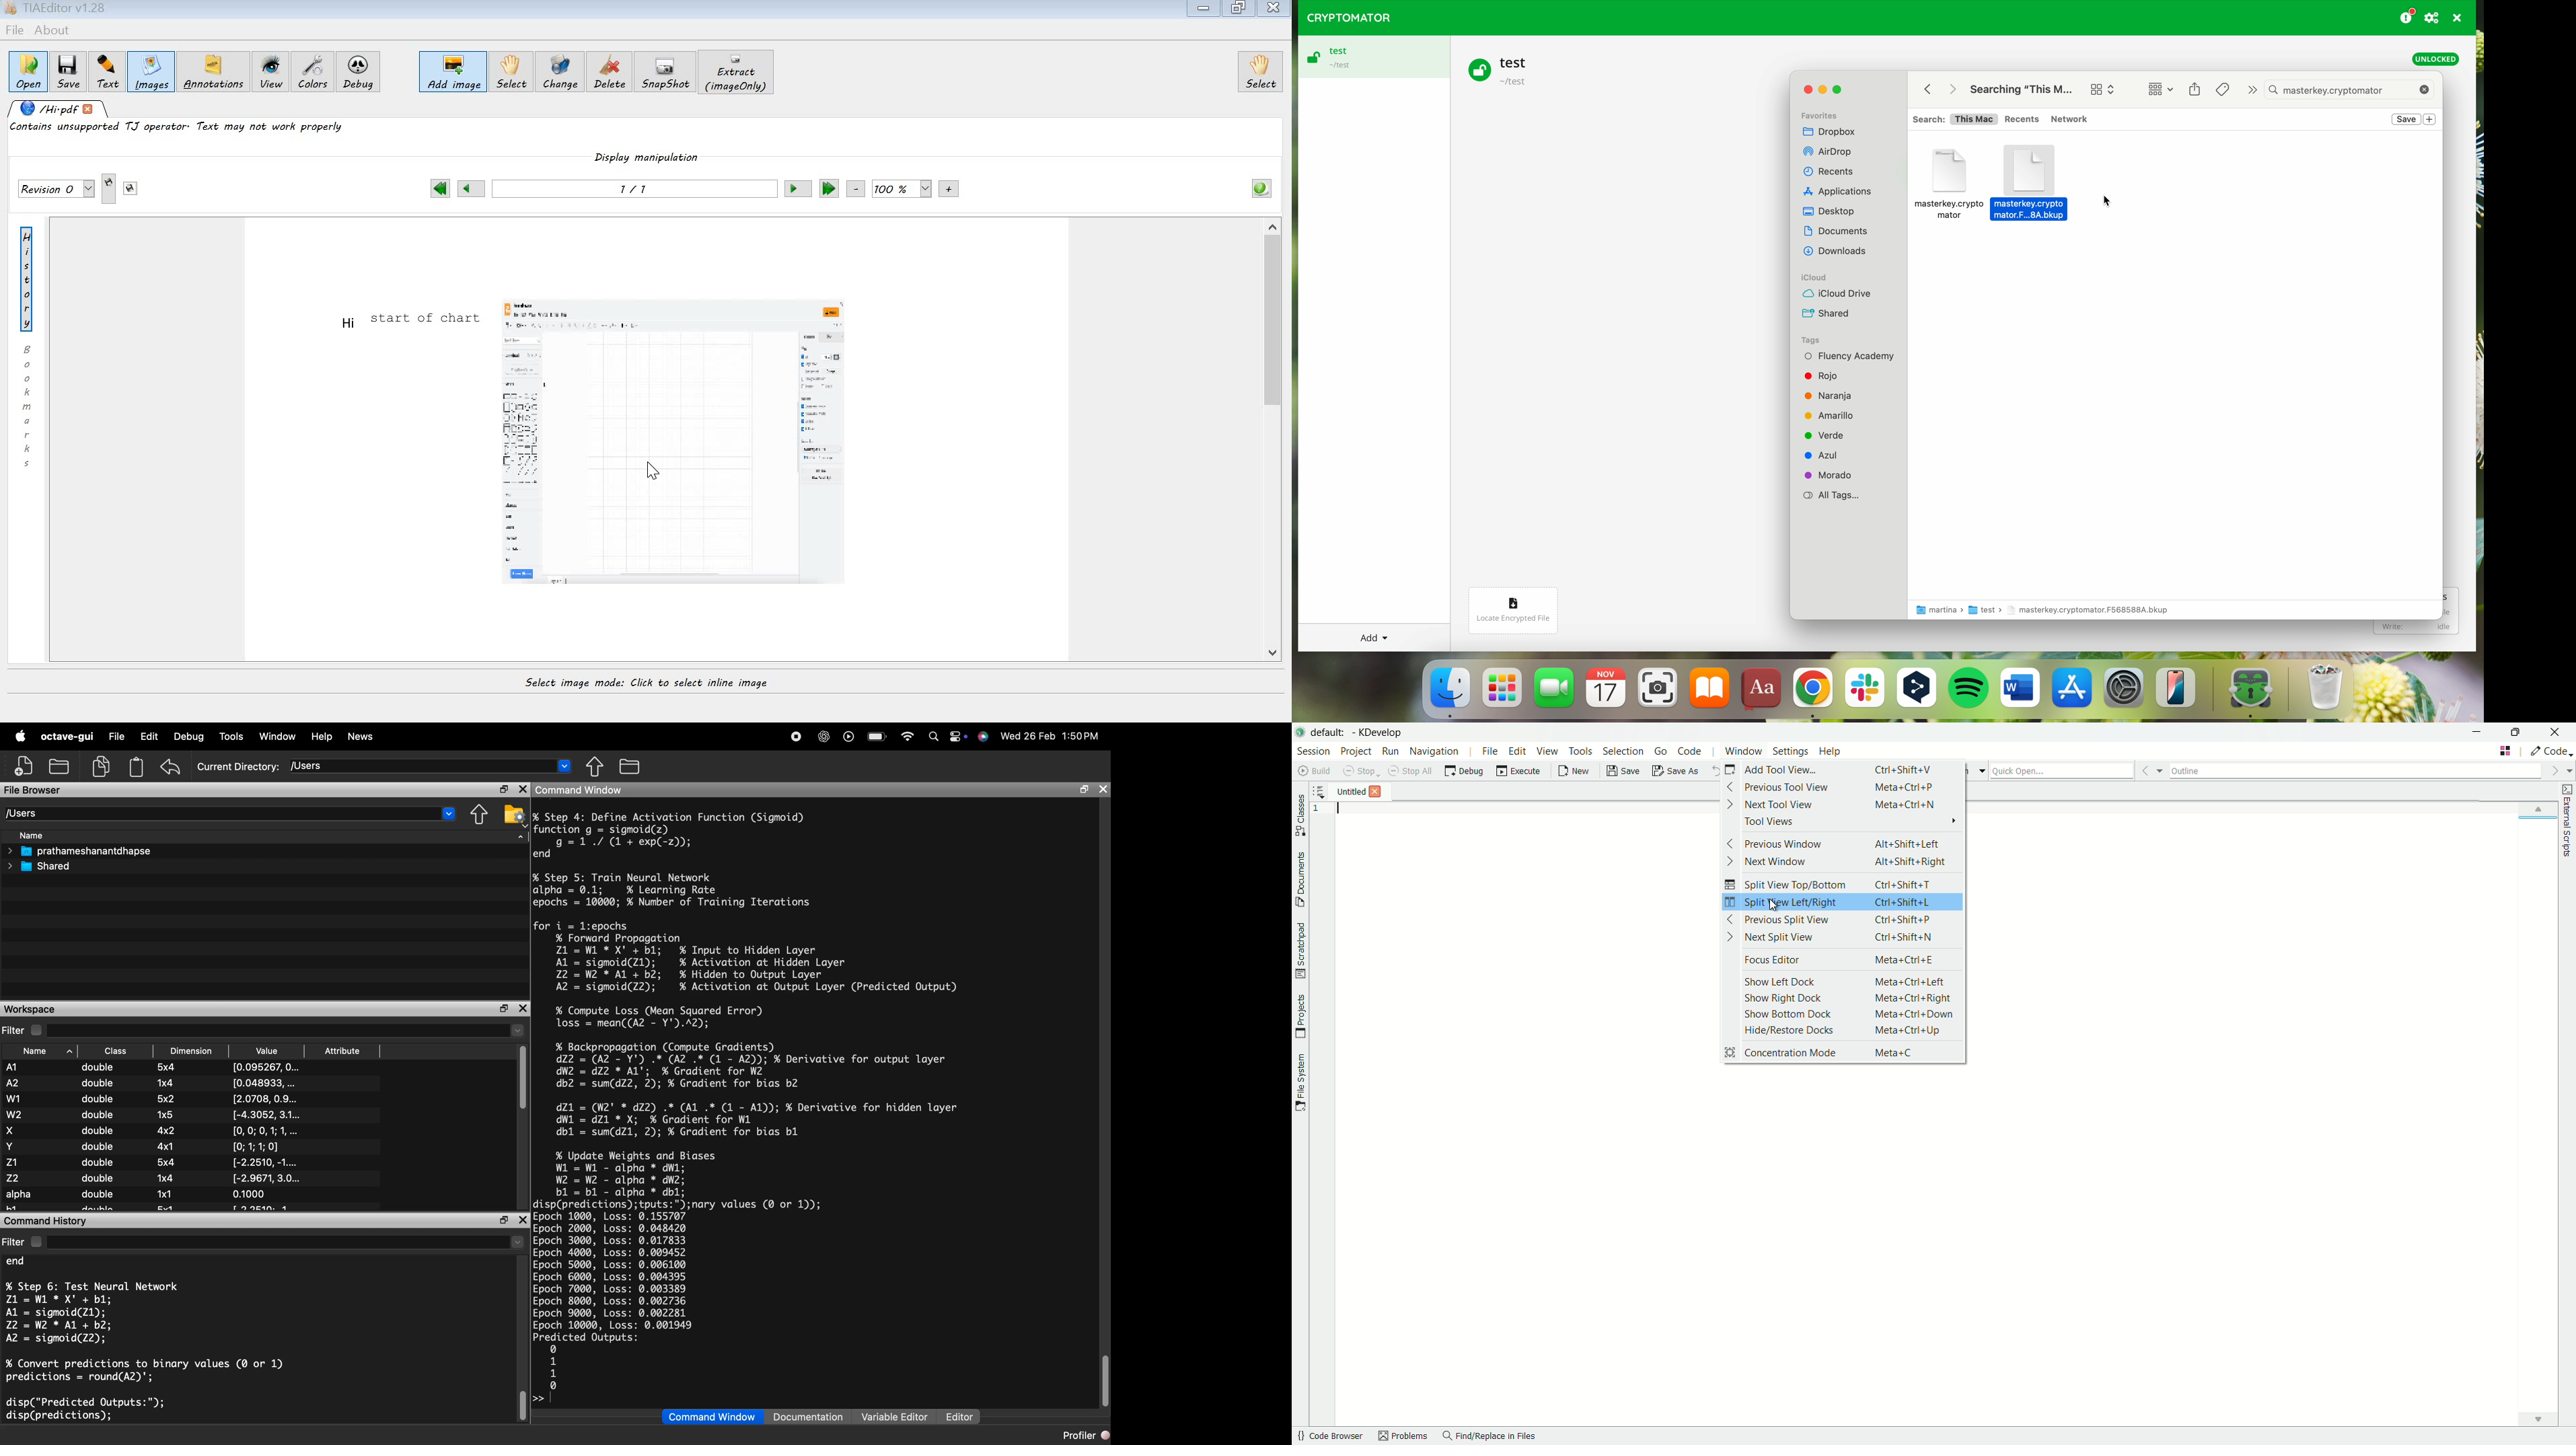  What do you see at coordinates (1832, 211) in the screenshot?
I see `Dekstop` at bounding box center [1832, 211].